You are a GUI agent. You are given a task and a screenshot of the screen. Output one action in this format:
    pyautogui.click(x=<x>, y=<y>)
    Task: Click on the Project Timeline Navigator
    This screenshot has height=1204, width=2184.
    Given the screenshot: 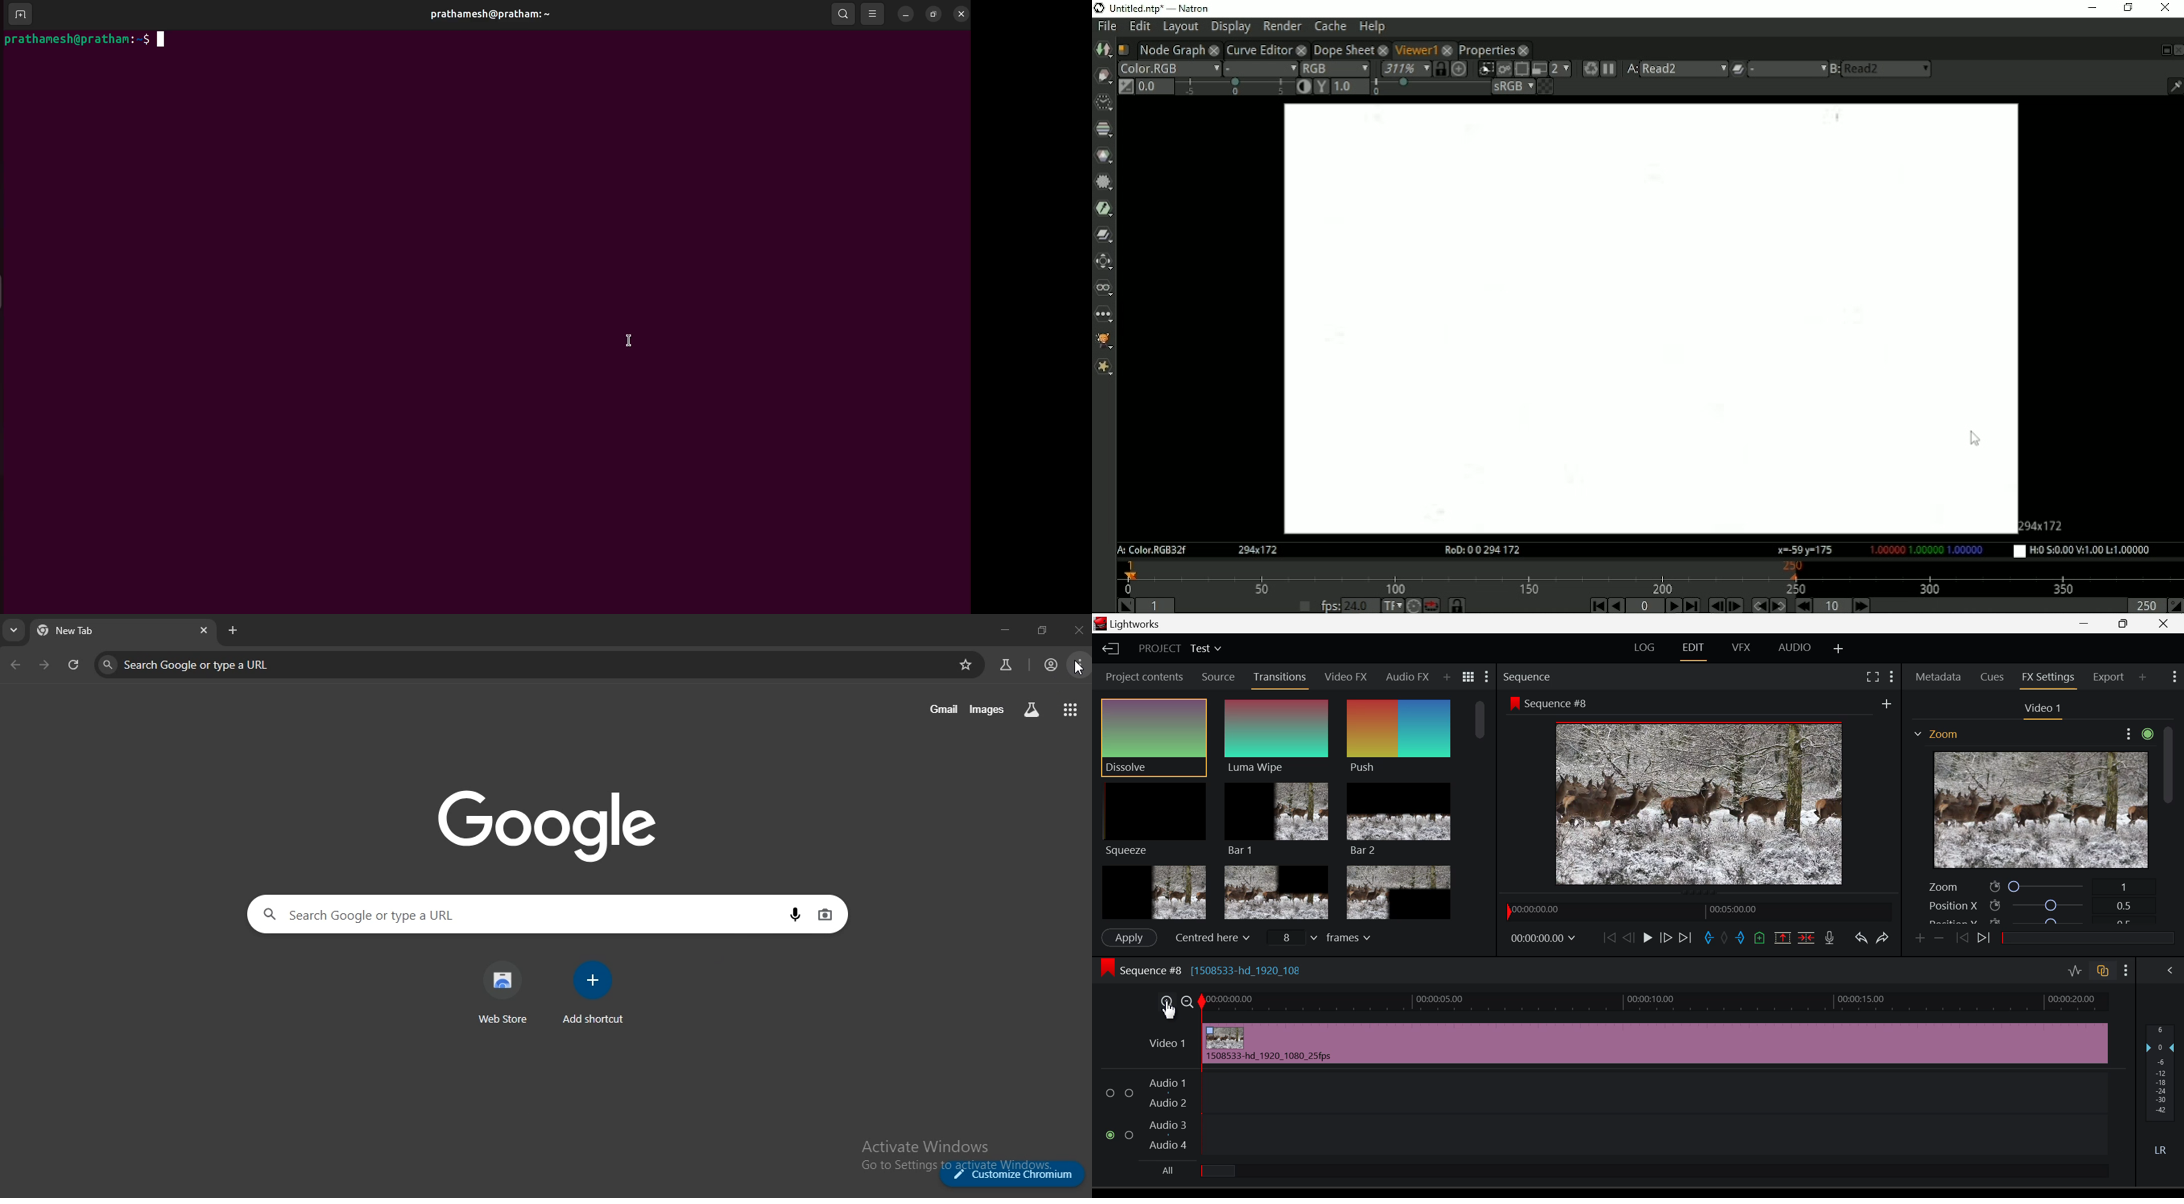 What is the action you would take?
    pyautogui.click(x=1697, y=909)
    